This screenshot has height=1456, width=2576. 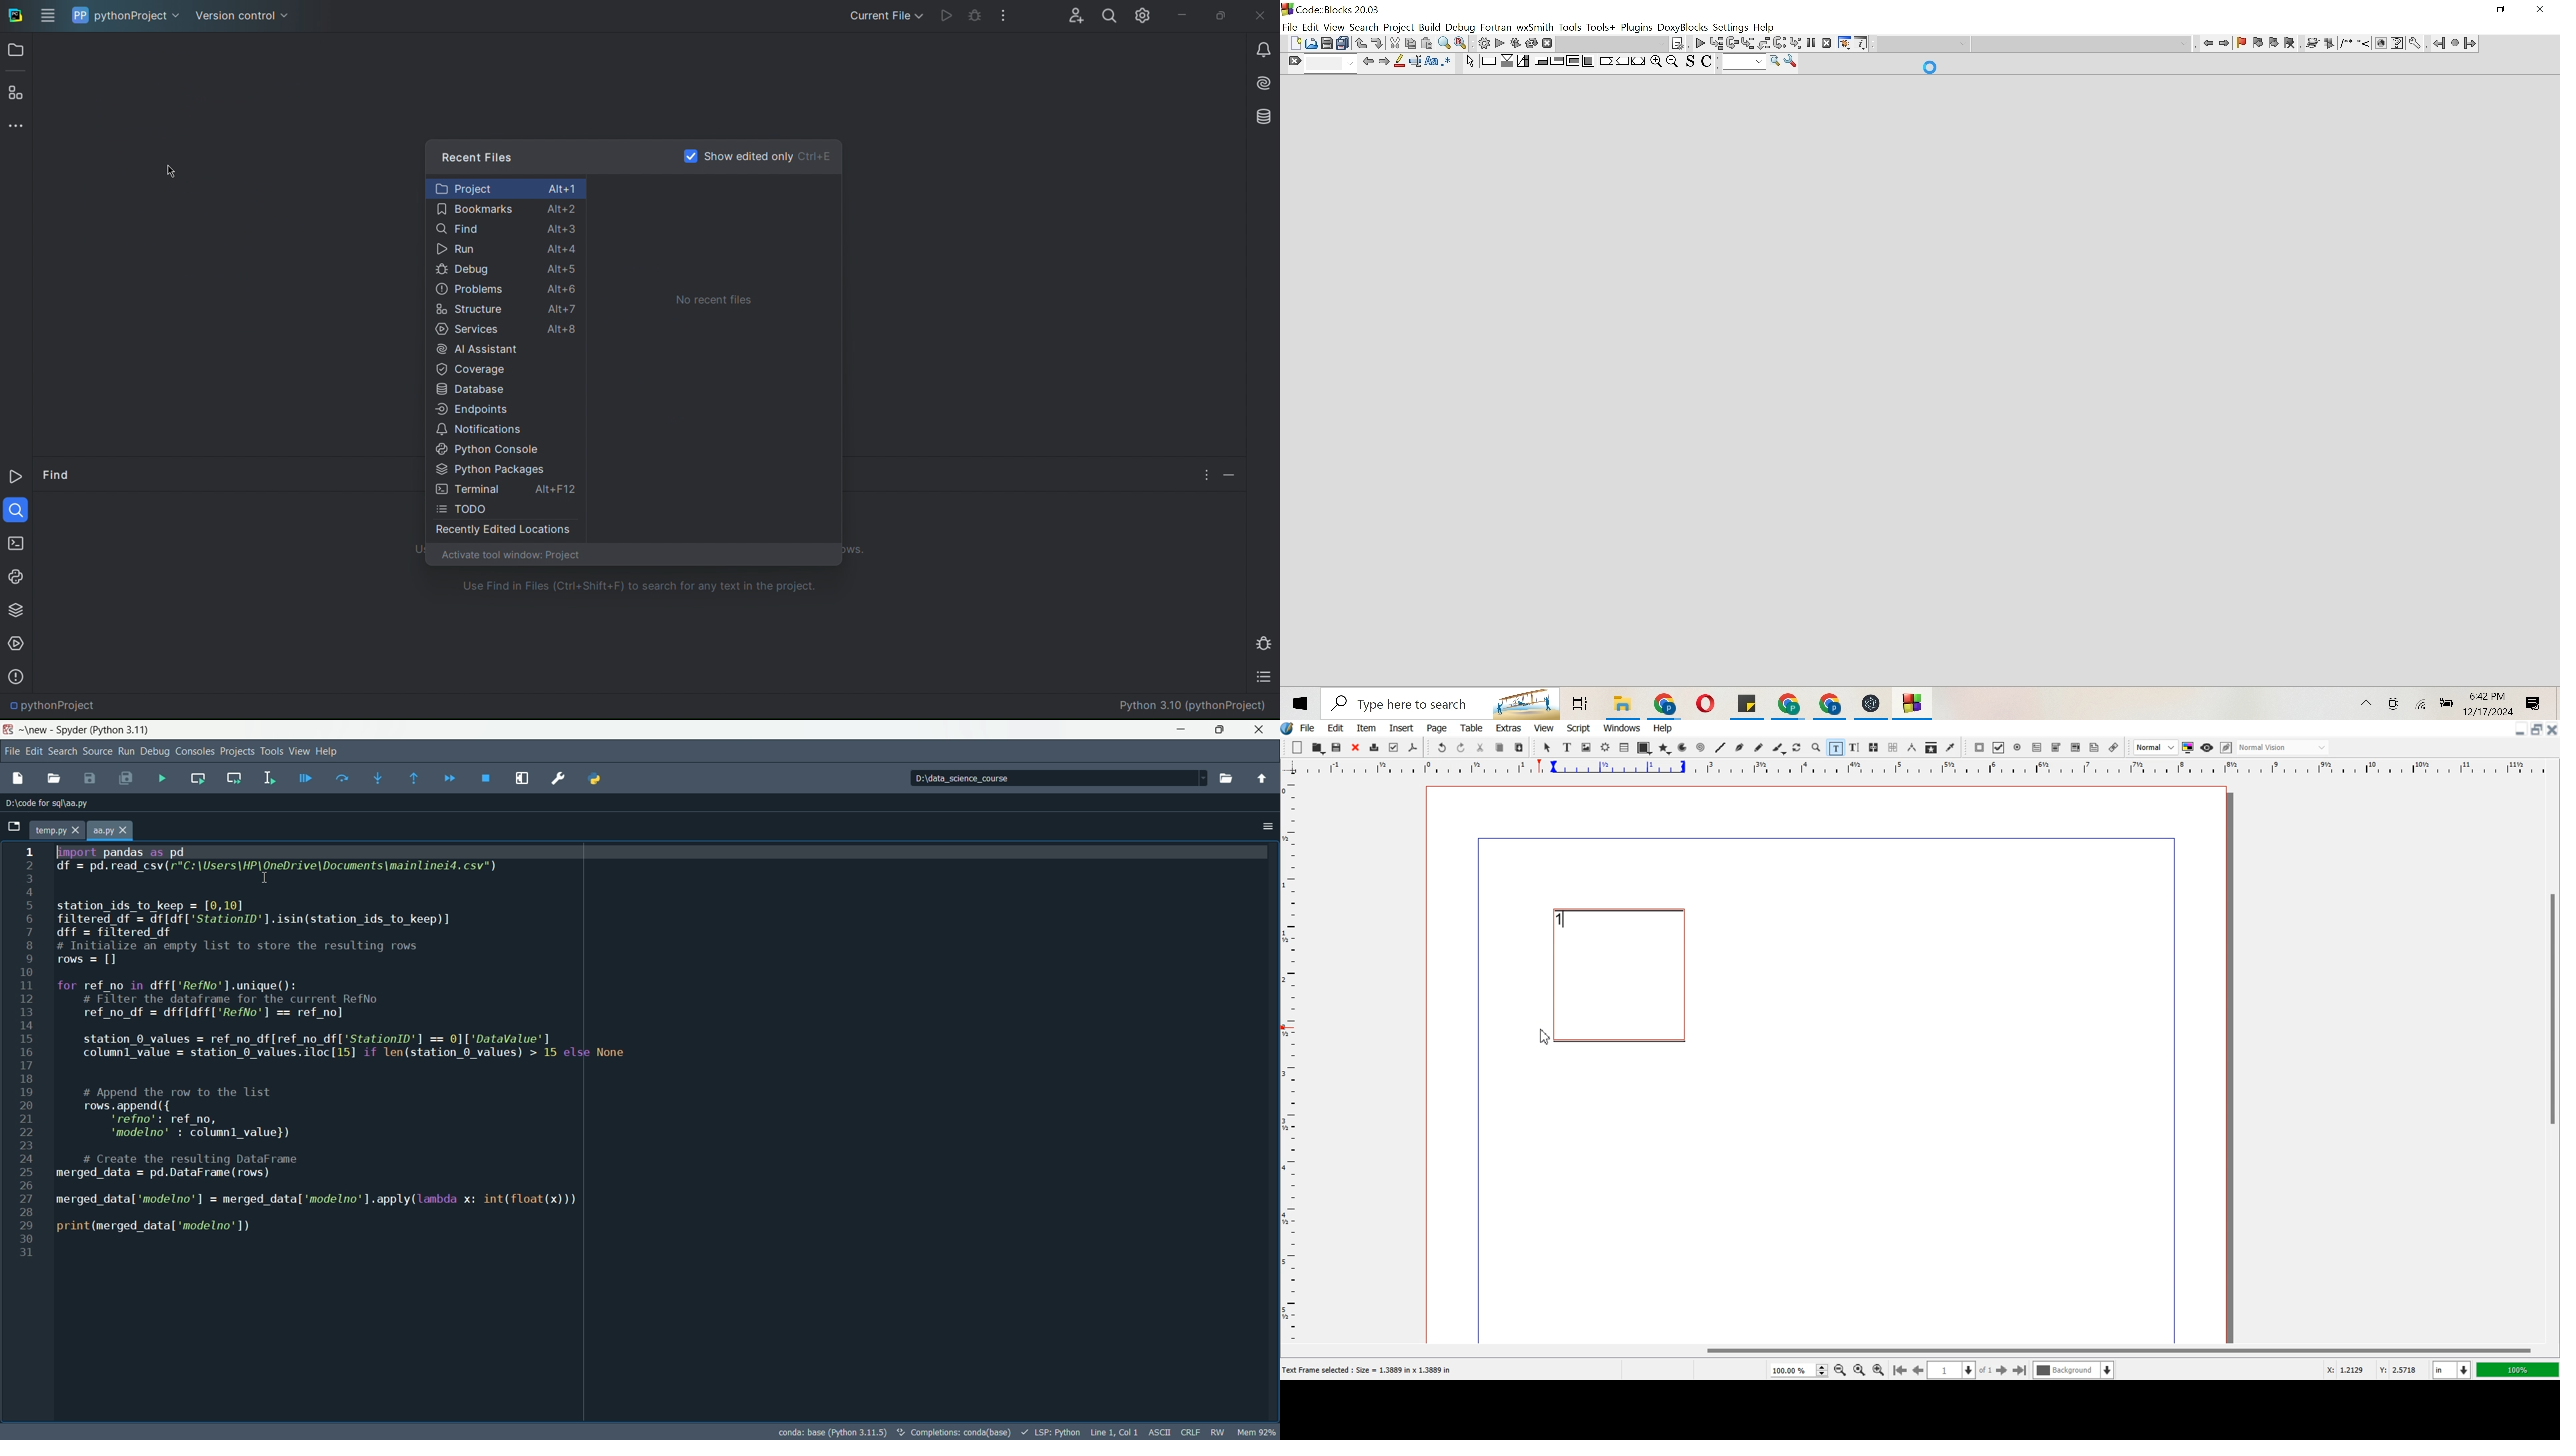 I want to click on run current cell, so click(x=201, y=779).